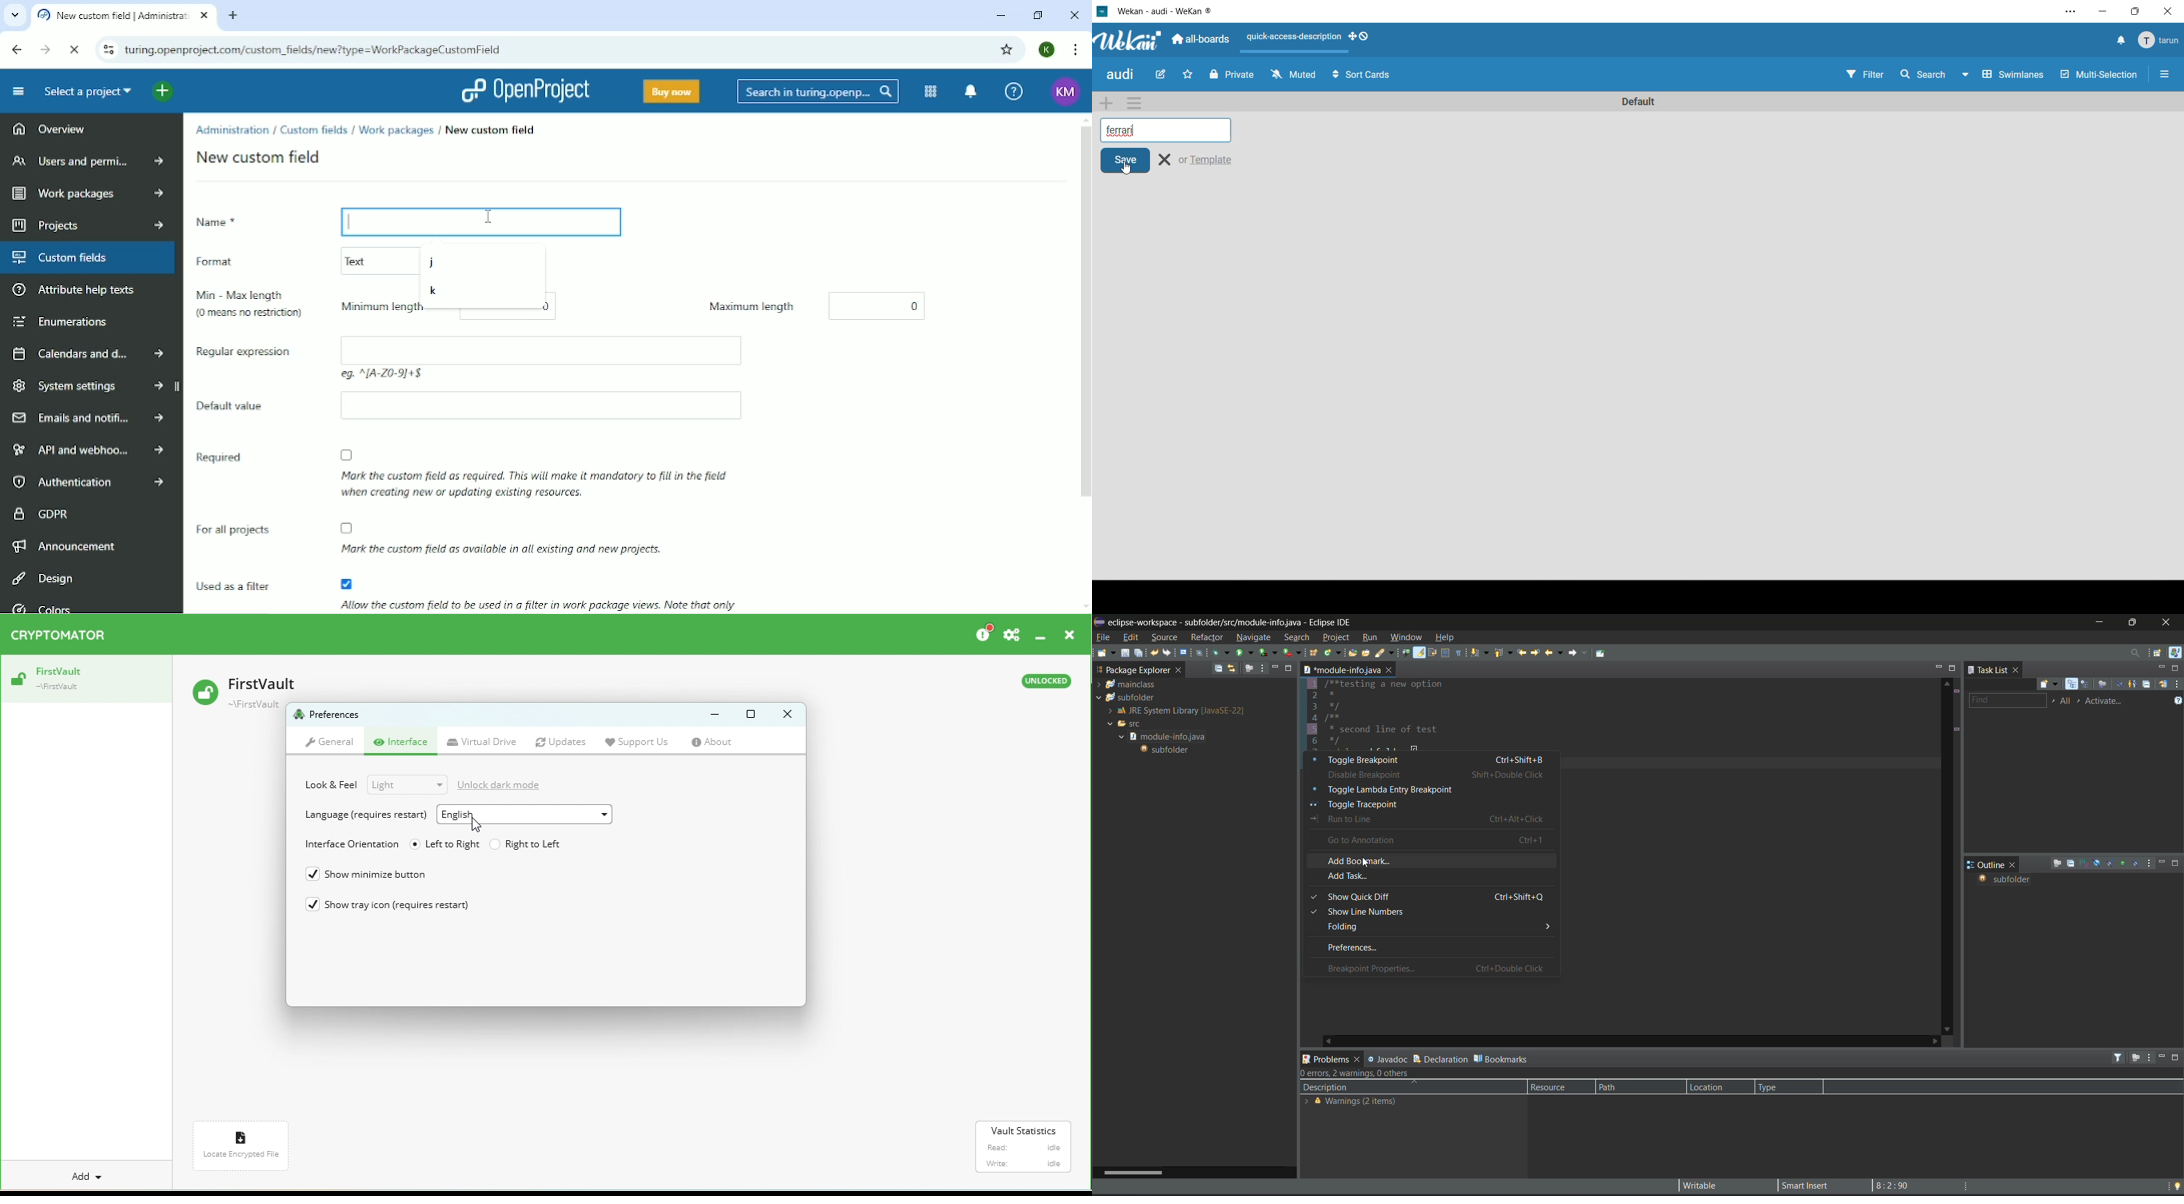 The image size is (2184, 1204). I want to click on preferences, so click(1428, 948).